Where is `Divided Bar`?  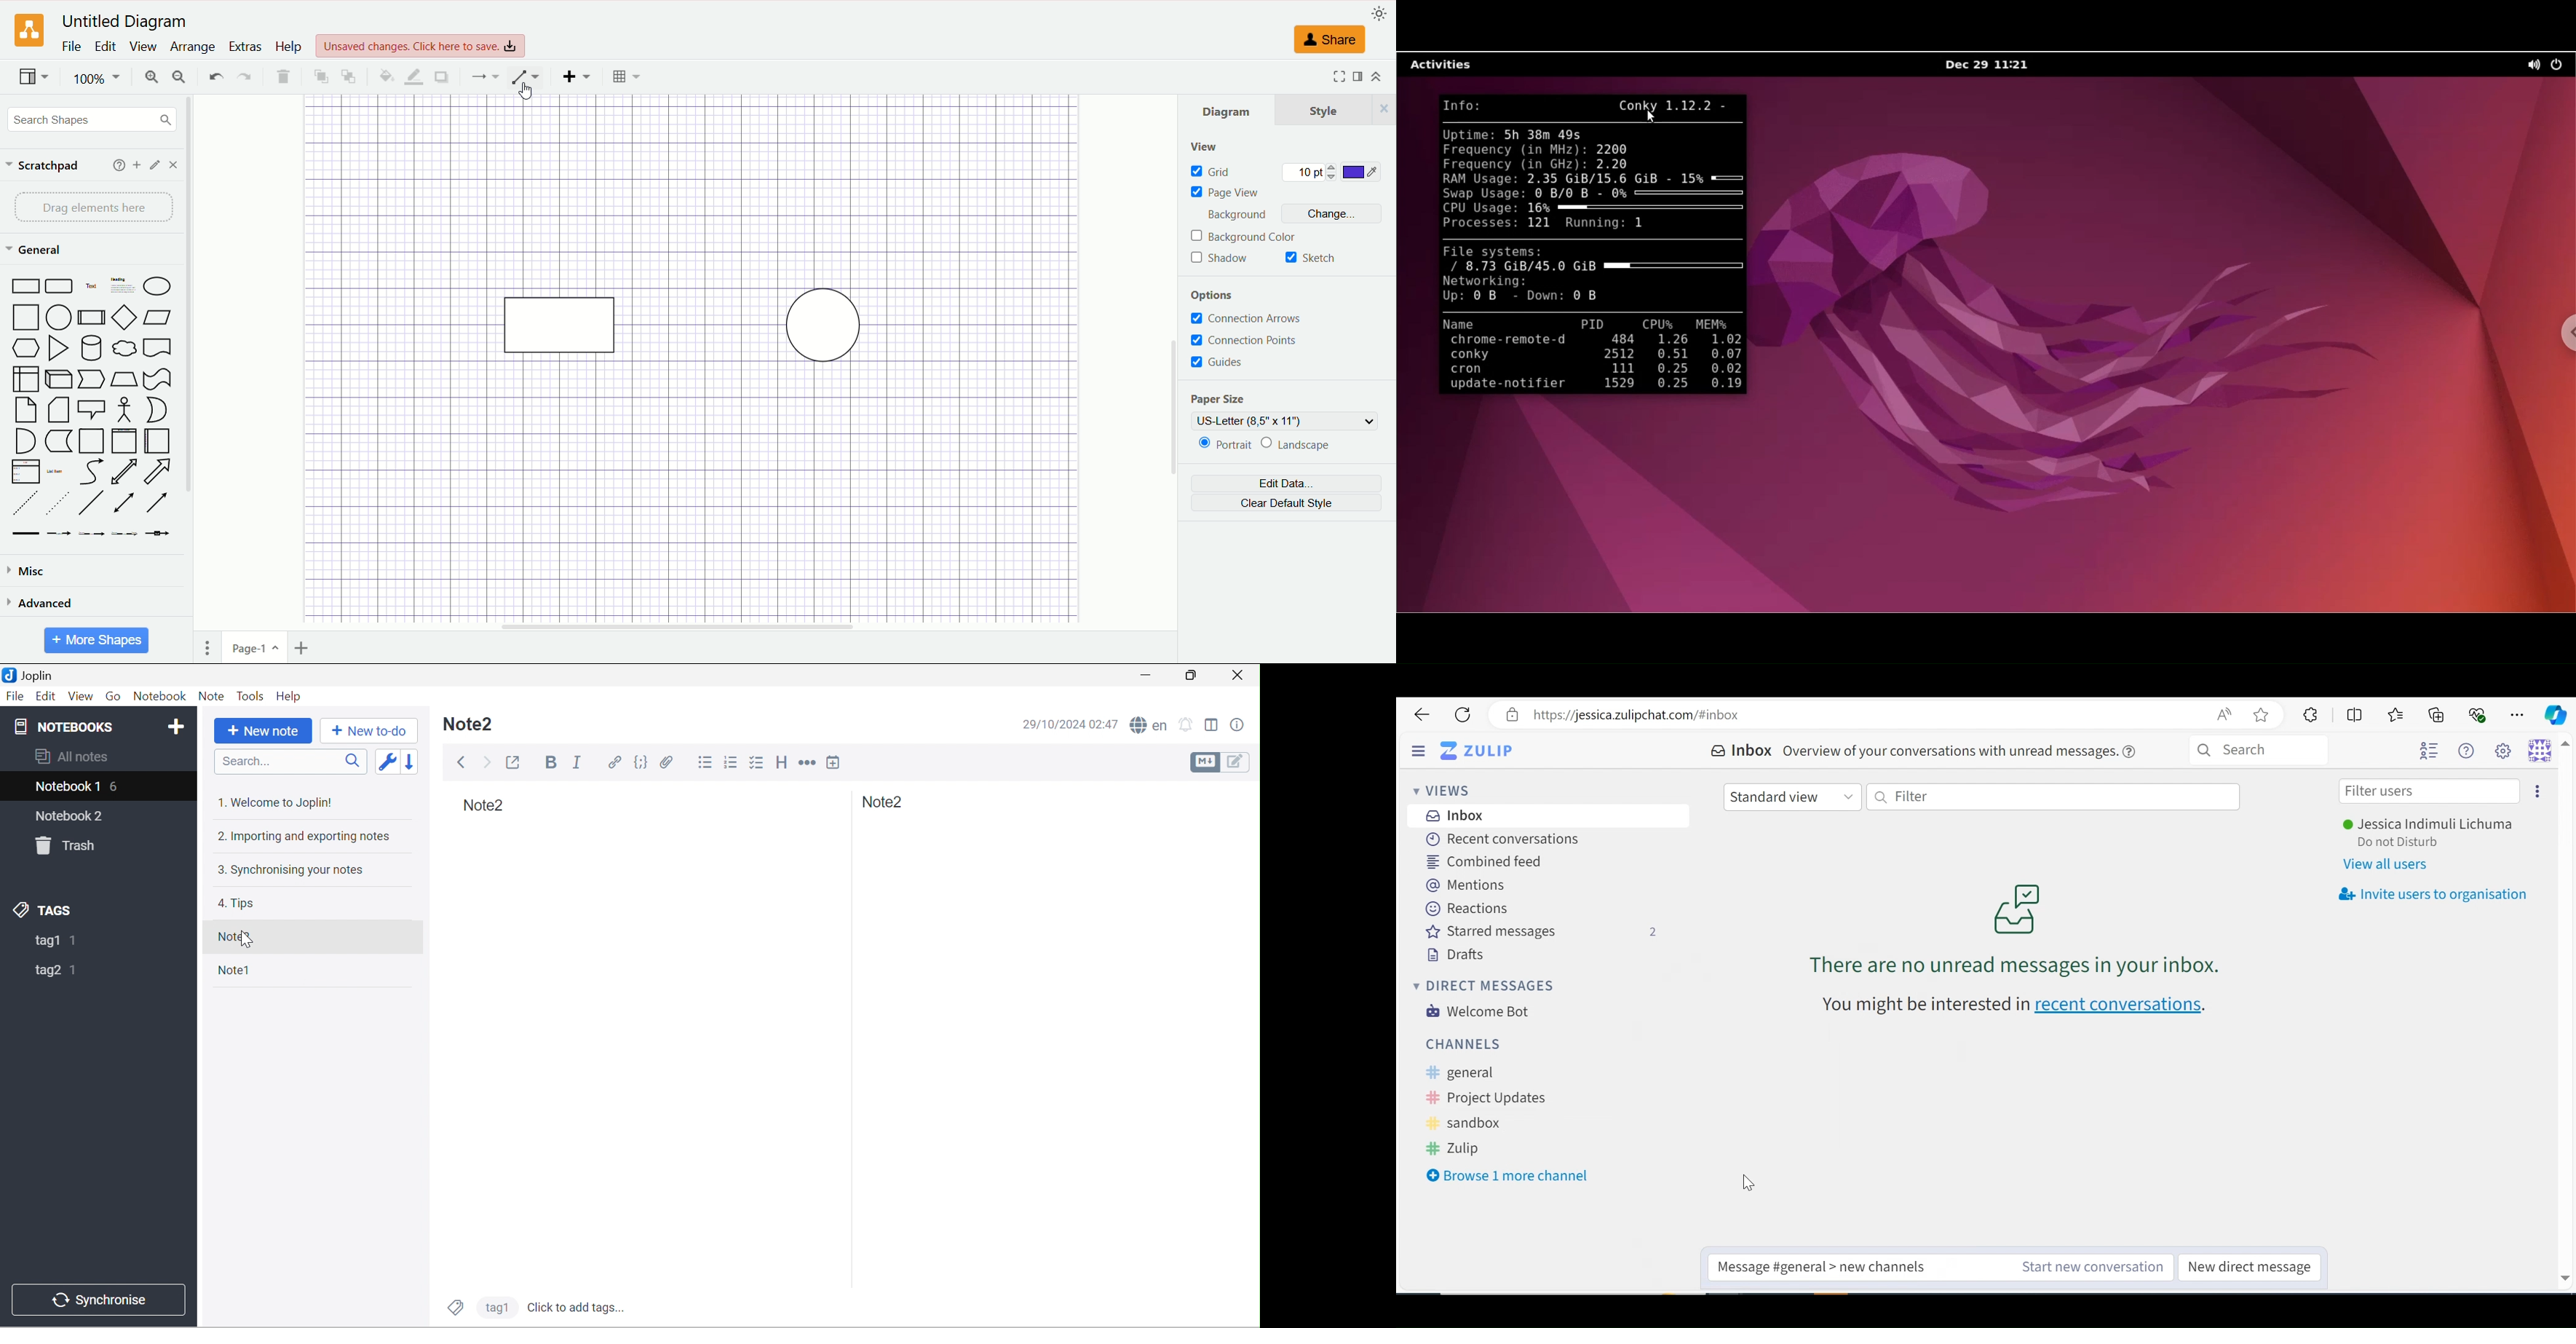 Divided Bar is located at coordinates (92, 317).